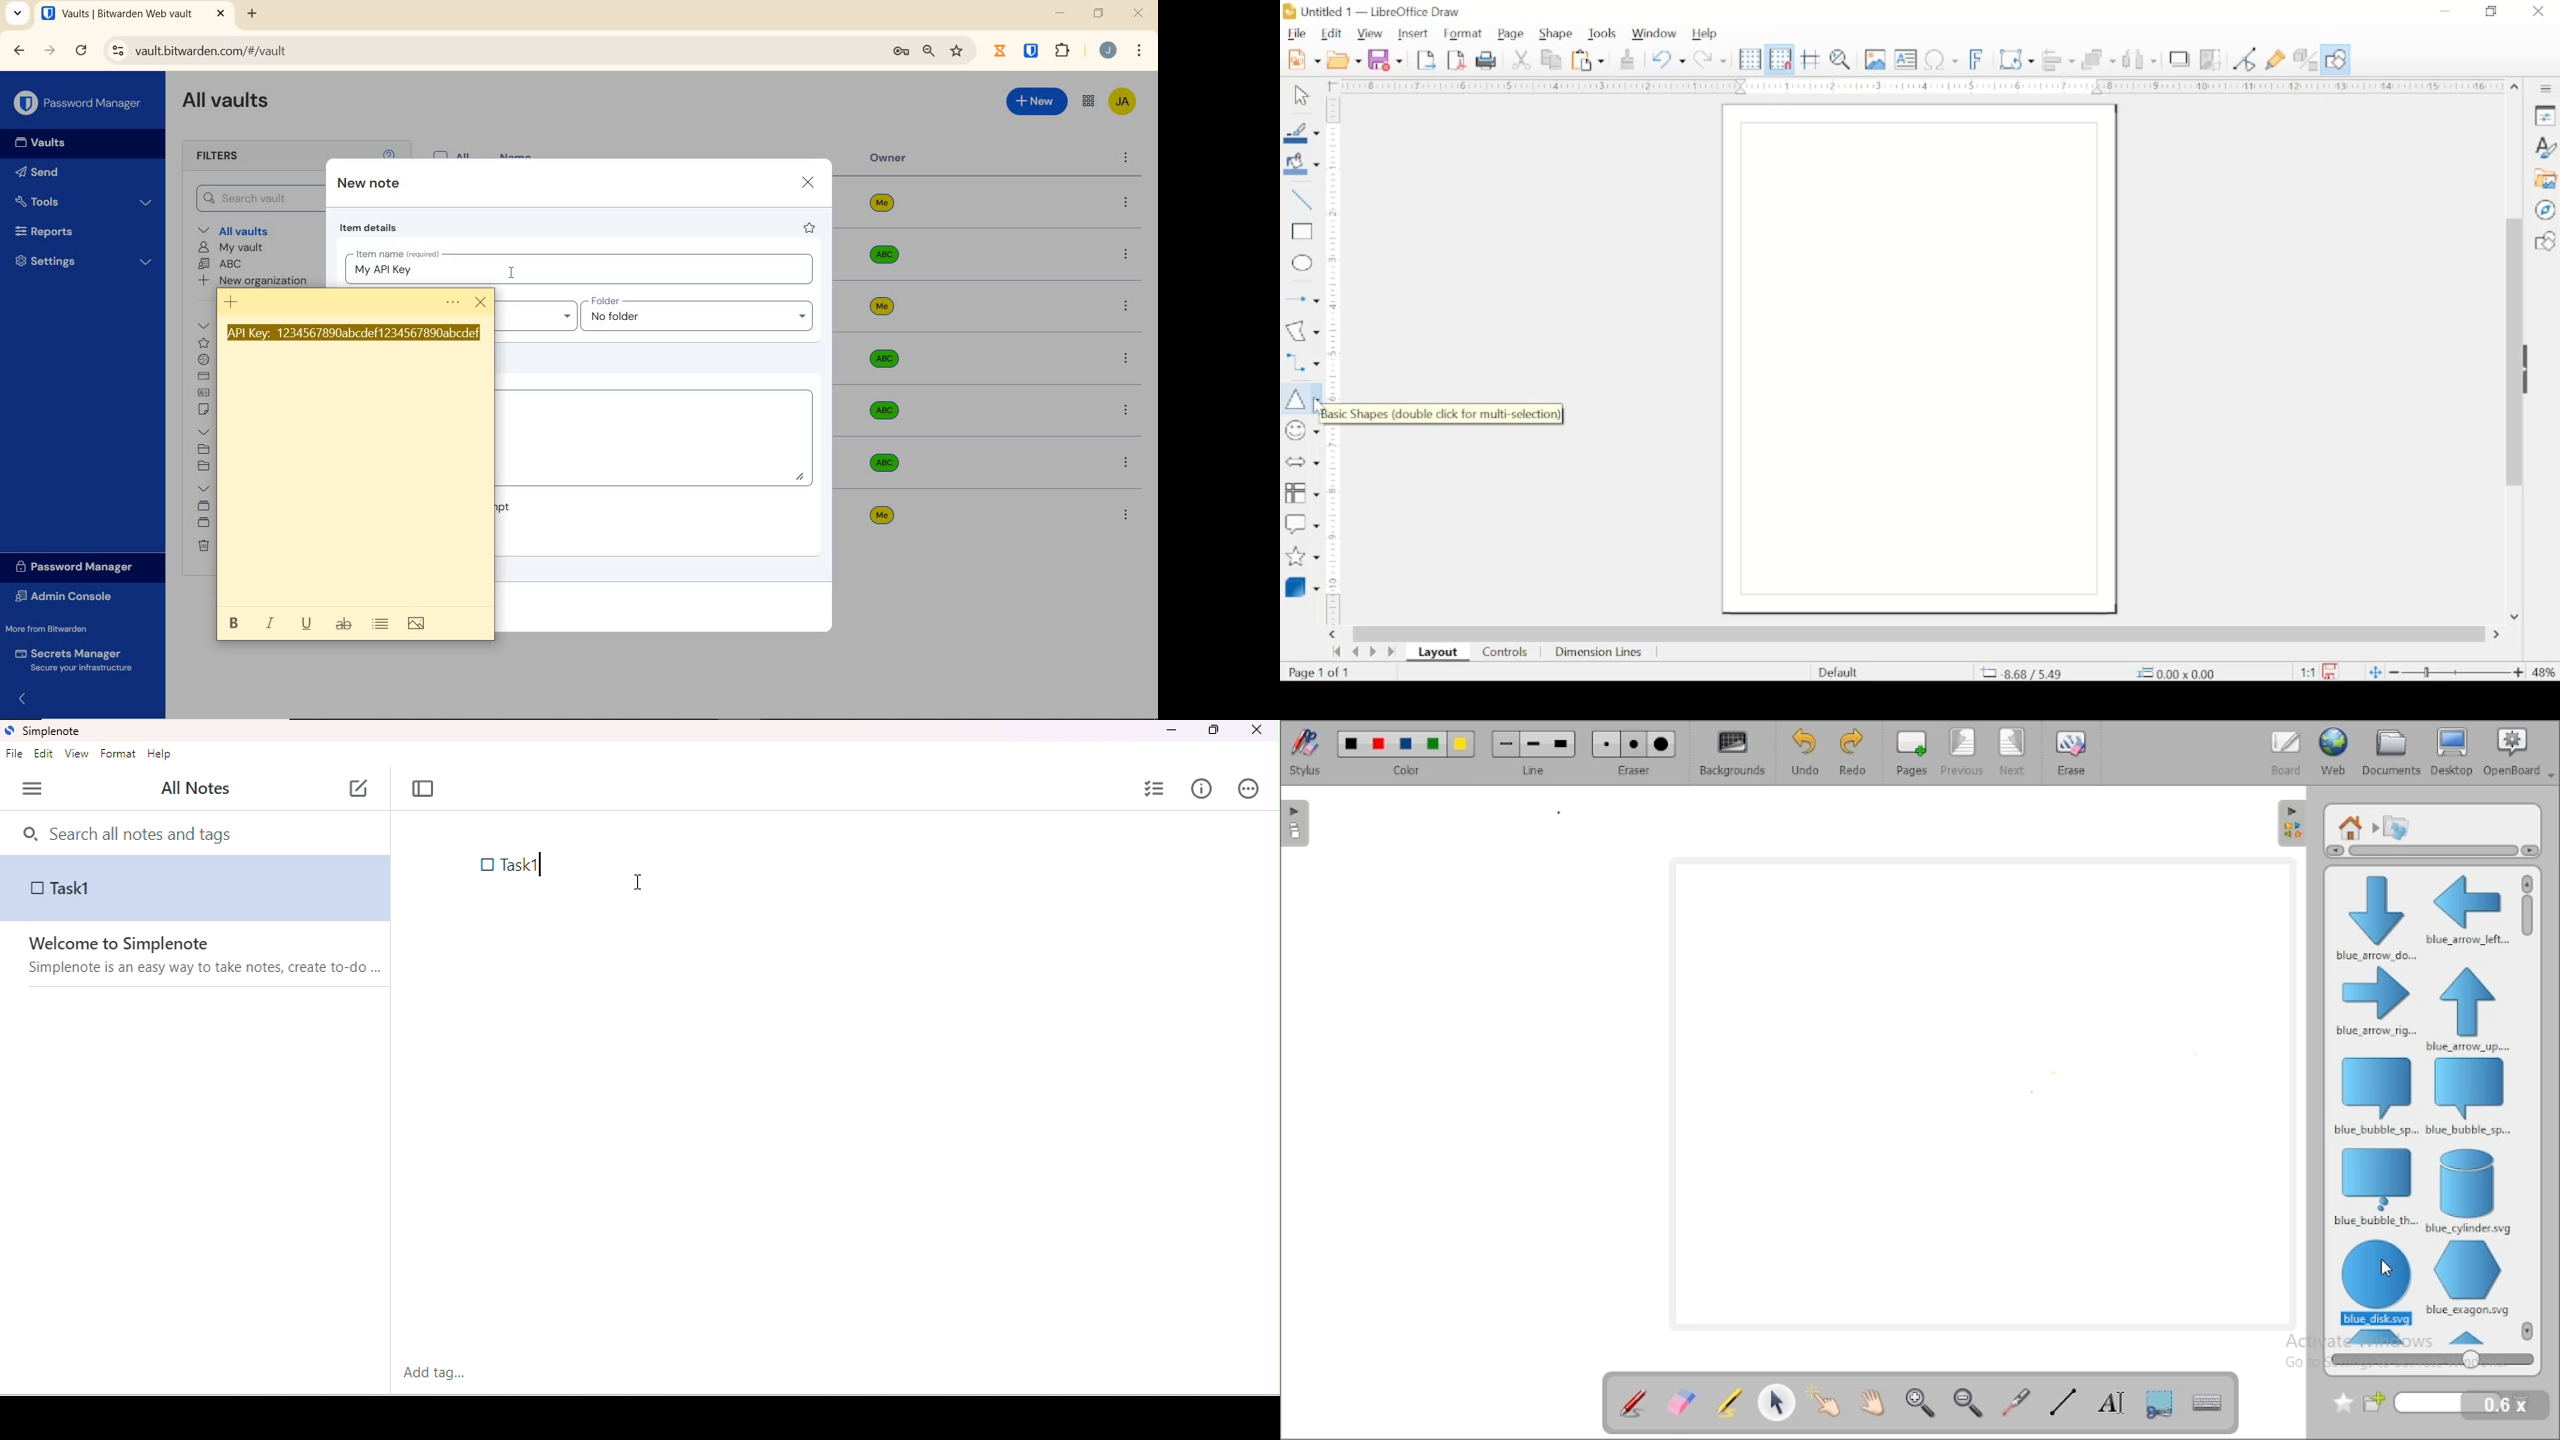 The image size is (2576, 1456). What do you see at coordinates (1128, 461) in the screenshot?
I see `more options` at bounding box center [1128, 461].